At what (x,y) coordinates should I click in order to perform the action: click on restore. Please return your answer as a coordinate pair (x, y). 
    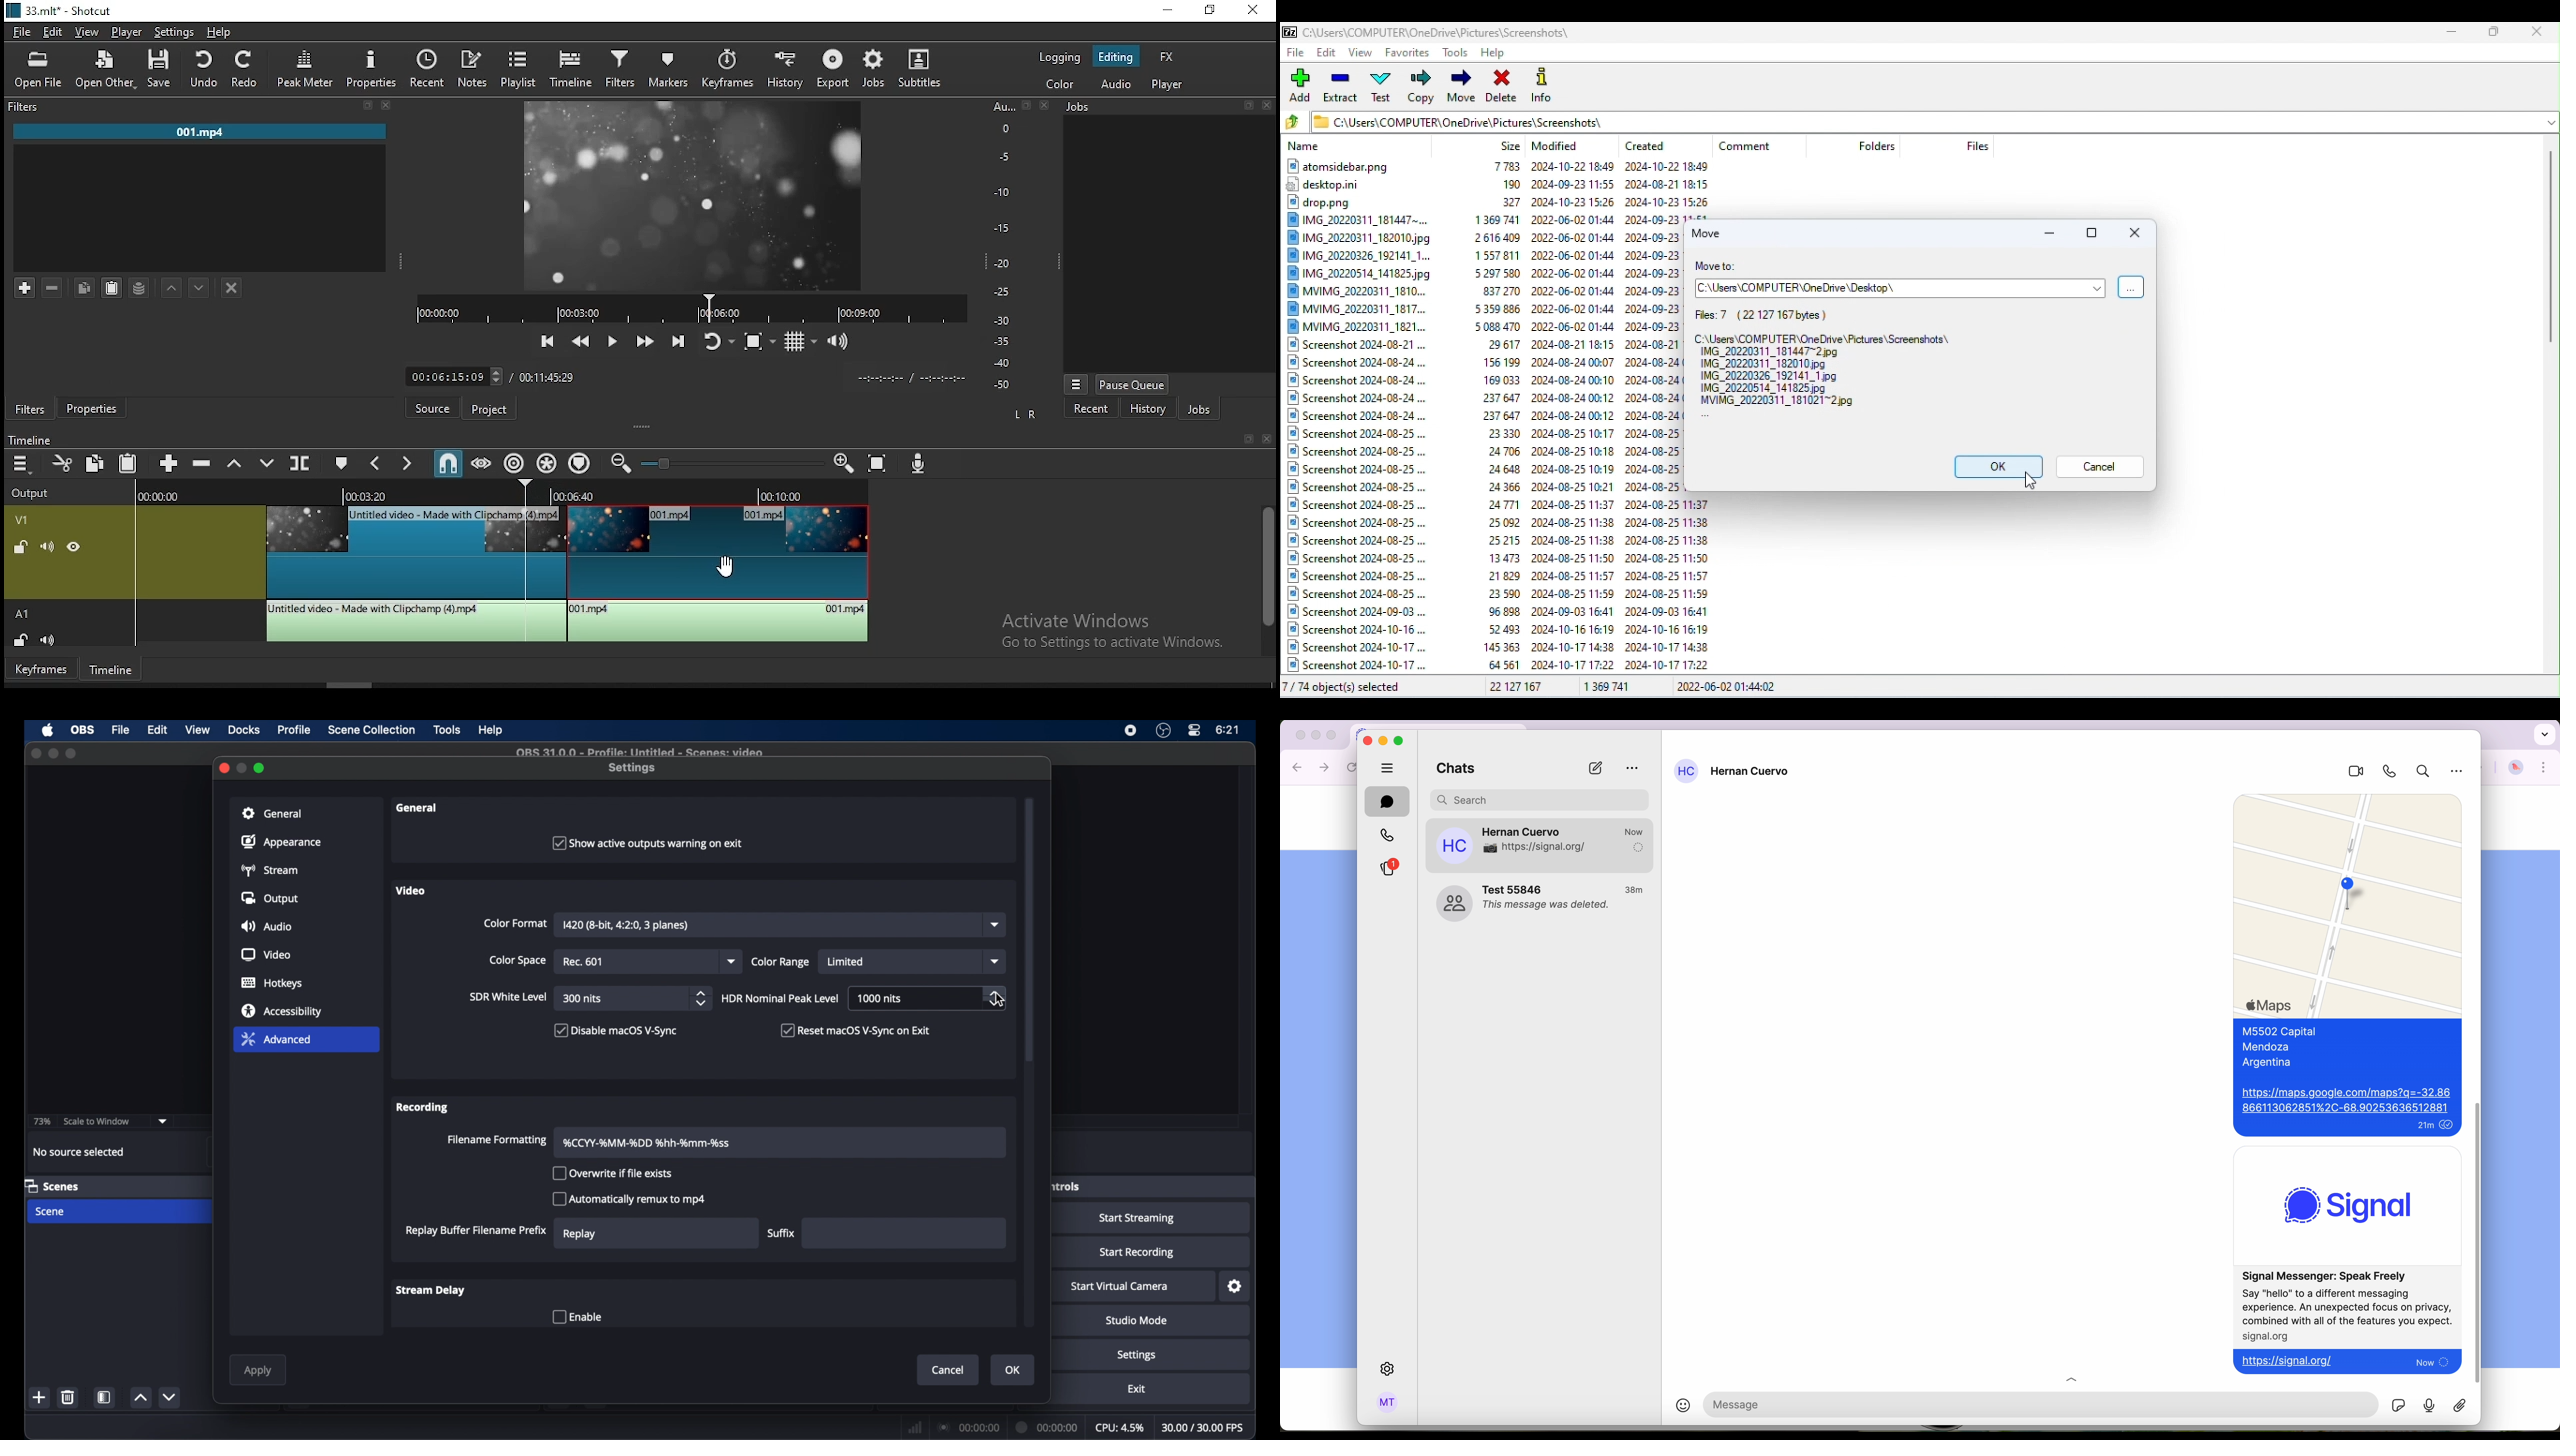
    Looking at the image, I should click on (1209, 11).